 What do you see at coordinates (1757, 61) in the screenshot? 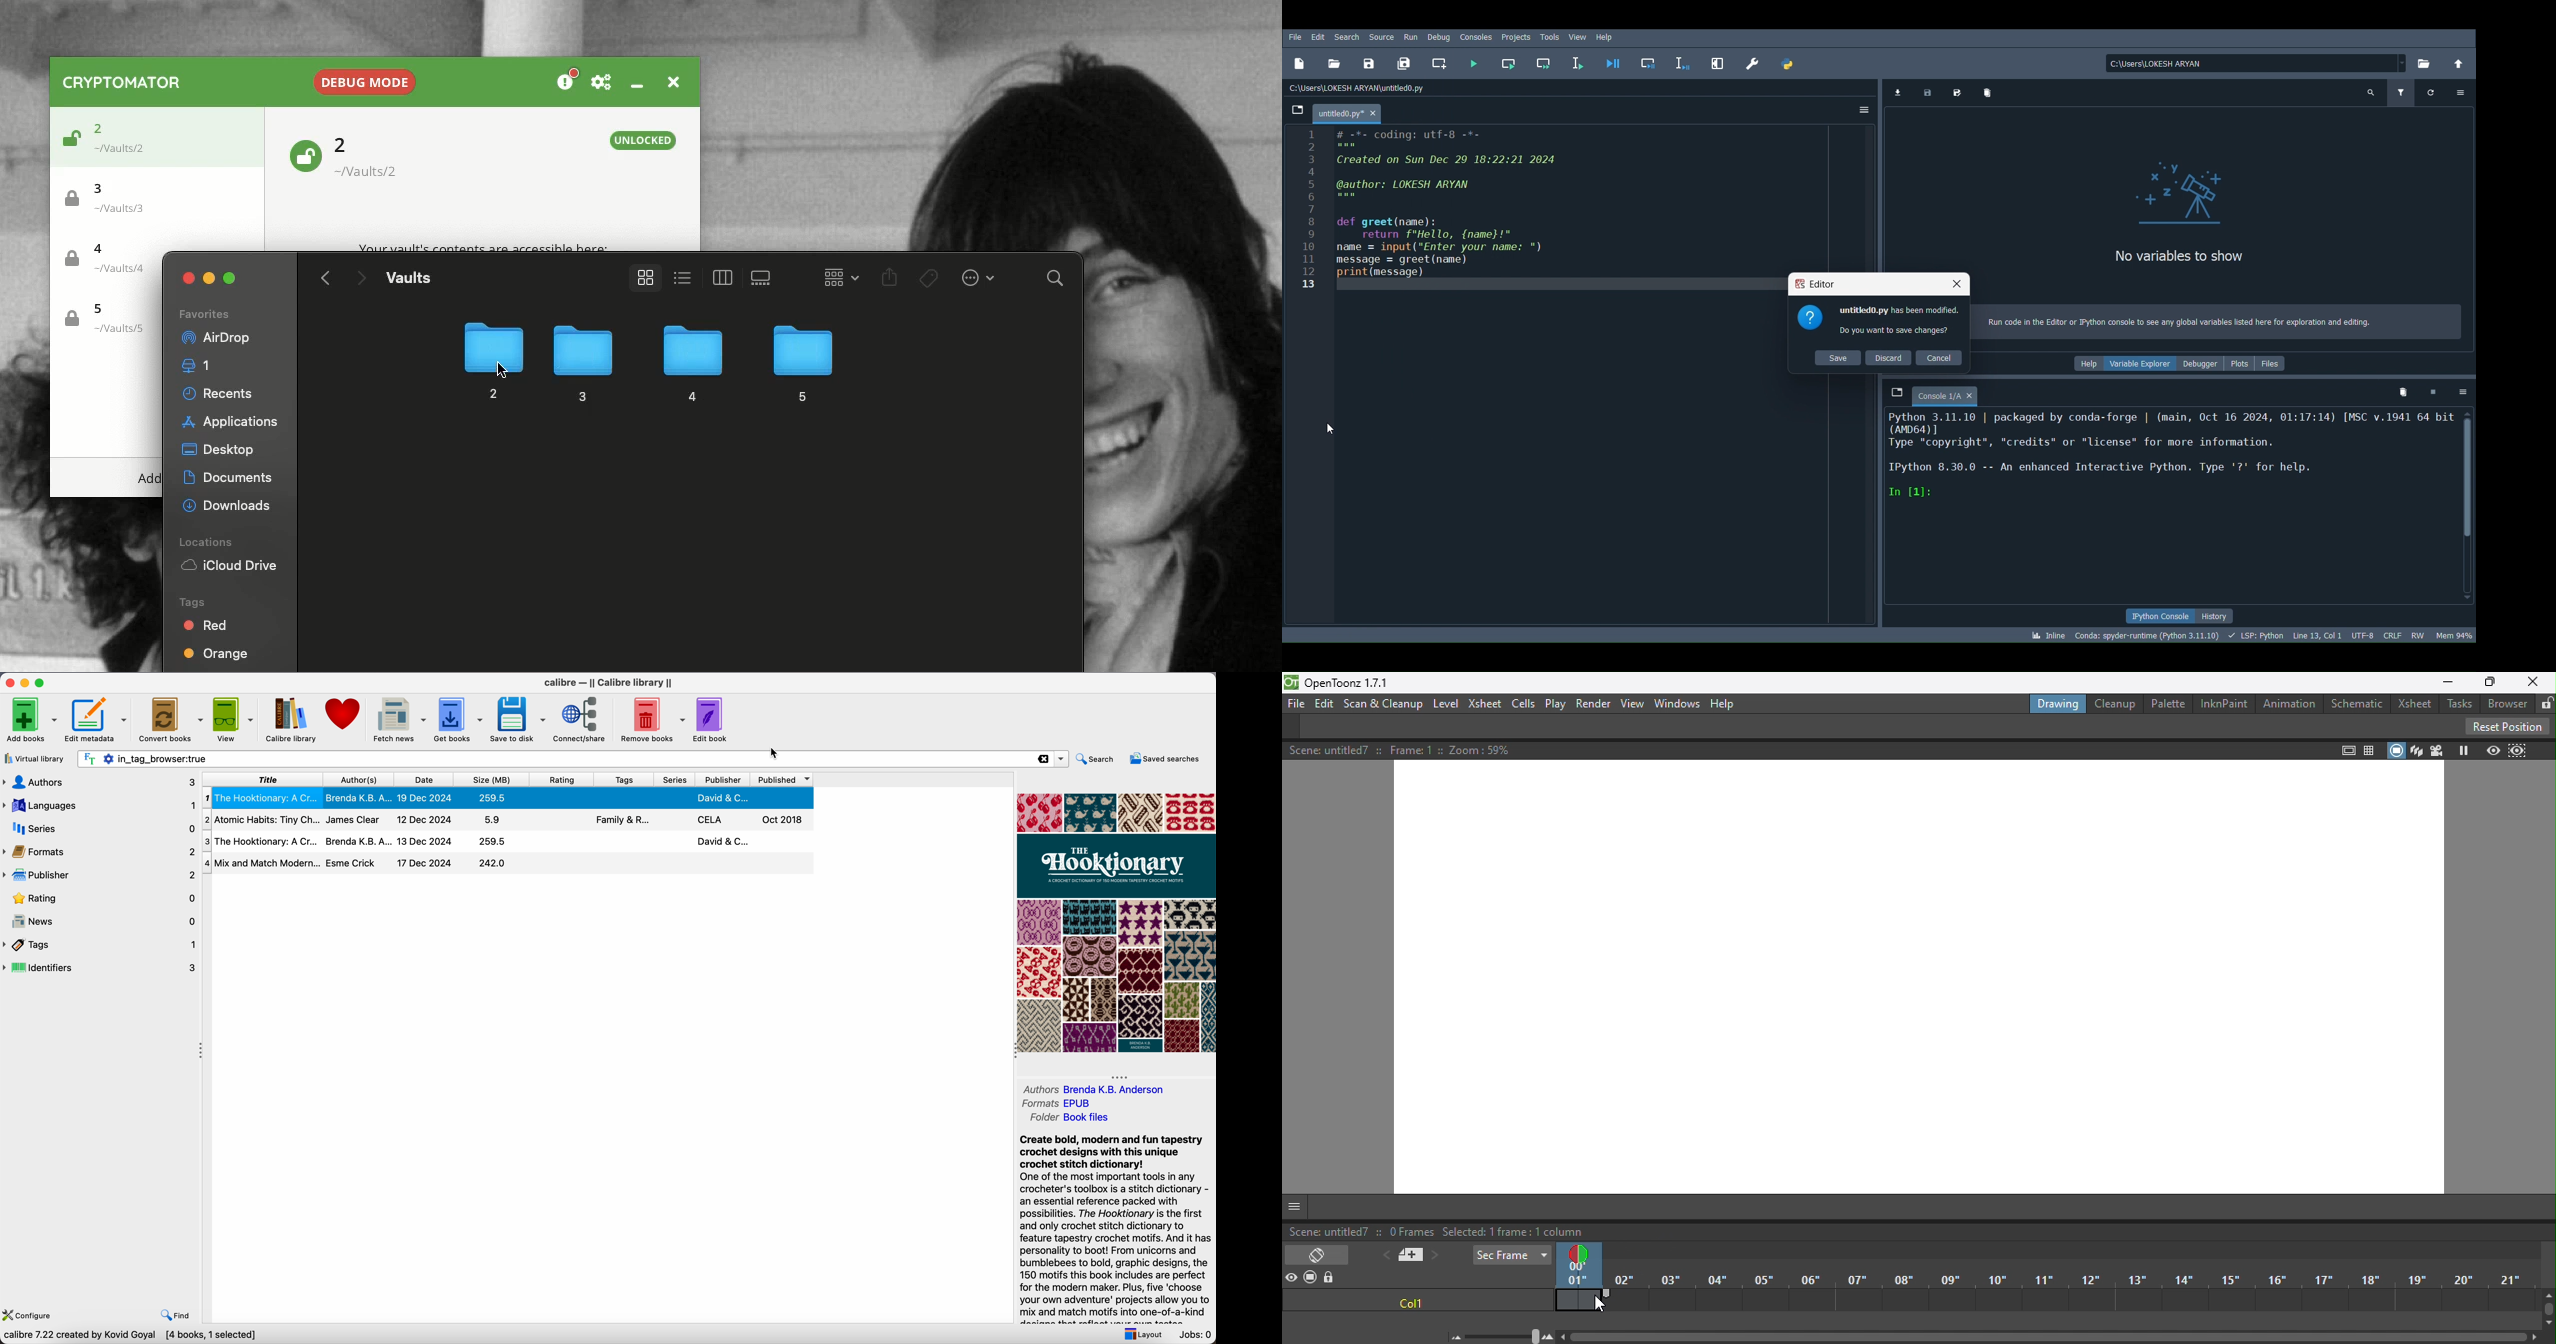
I see `Preferences` at bounding box center [1757, 61].